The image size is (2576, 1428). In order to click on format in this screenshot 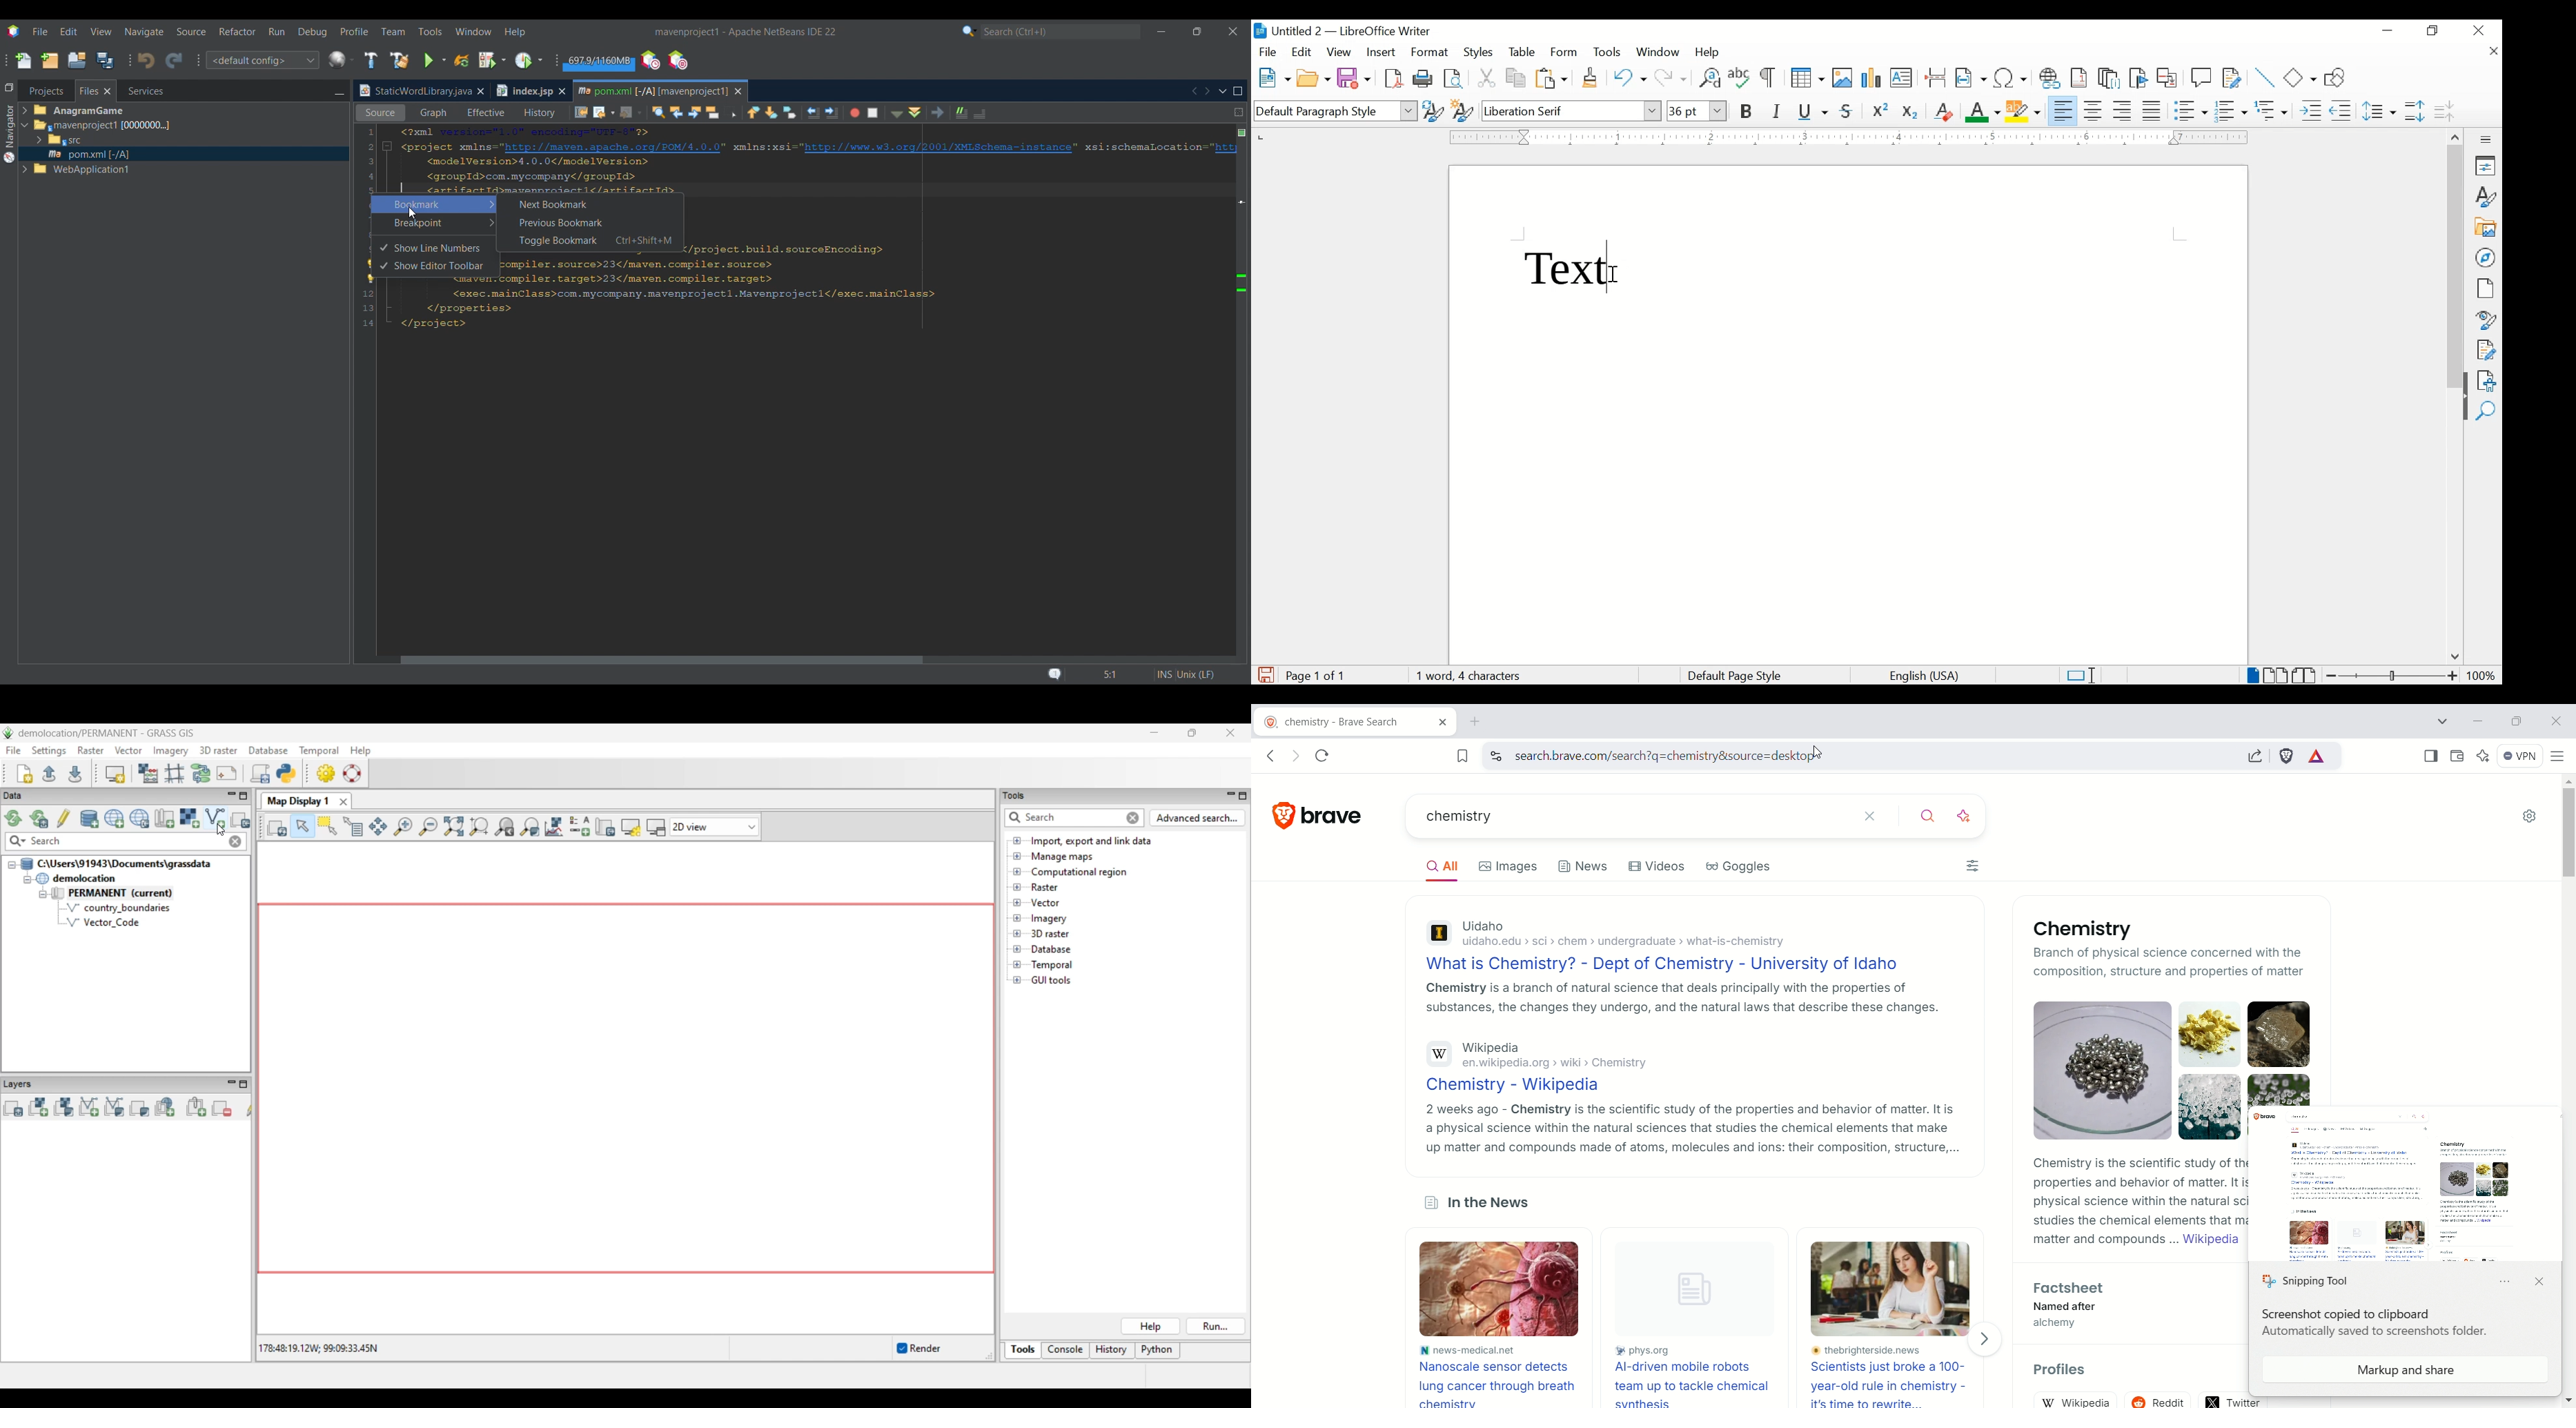, I will do `click(1430, 53)`.